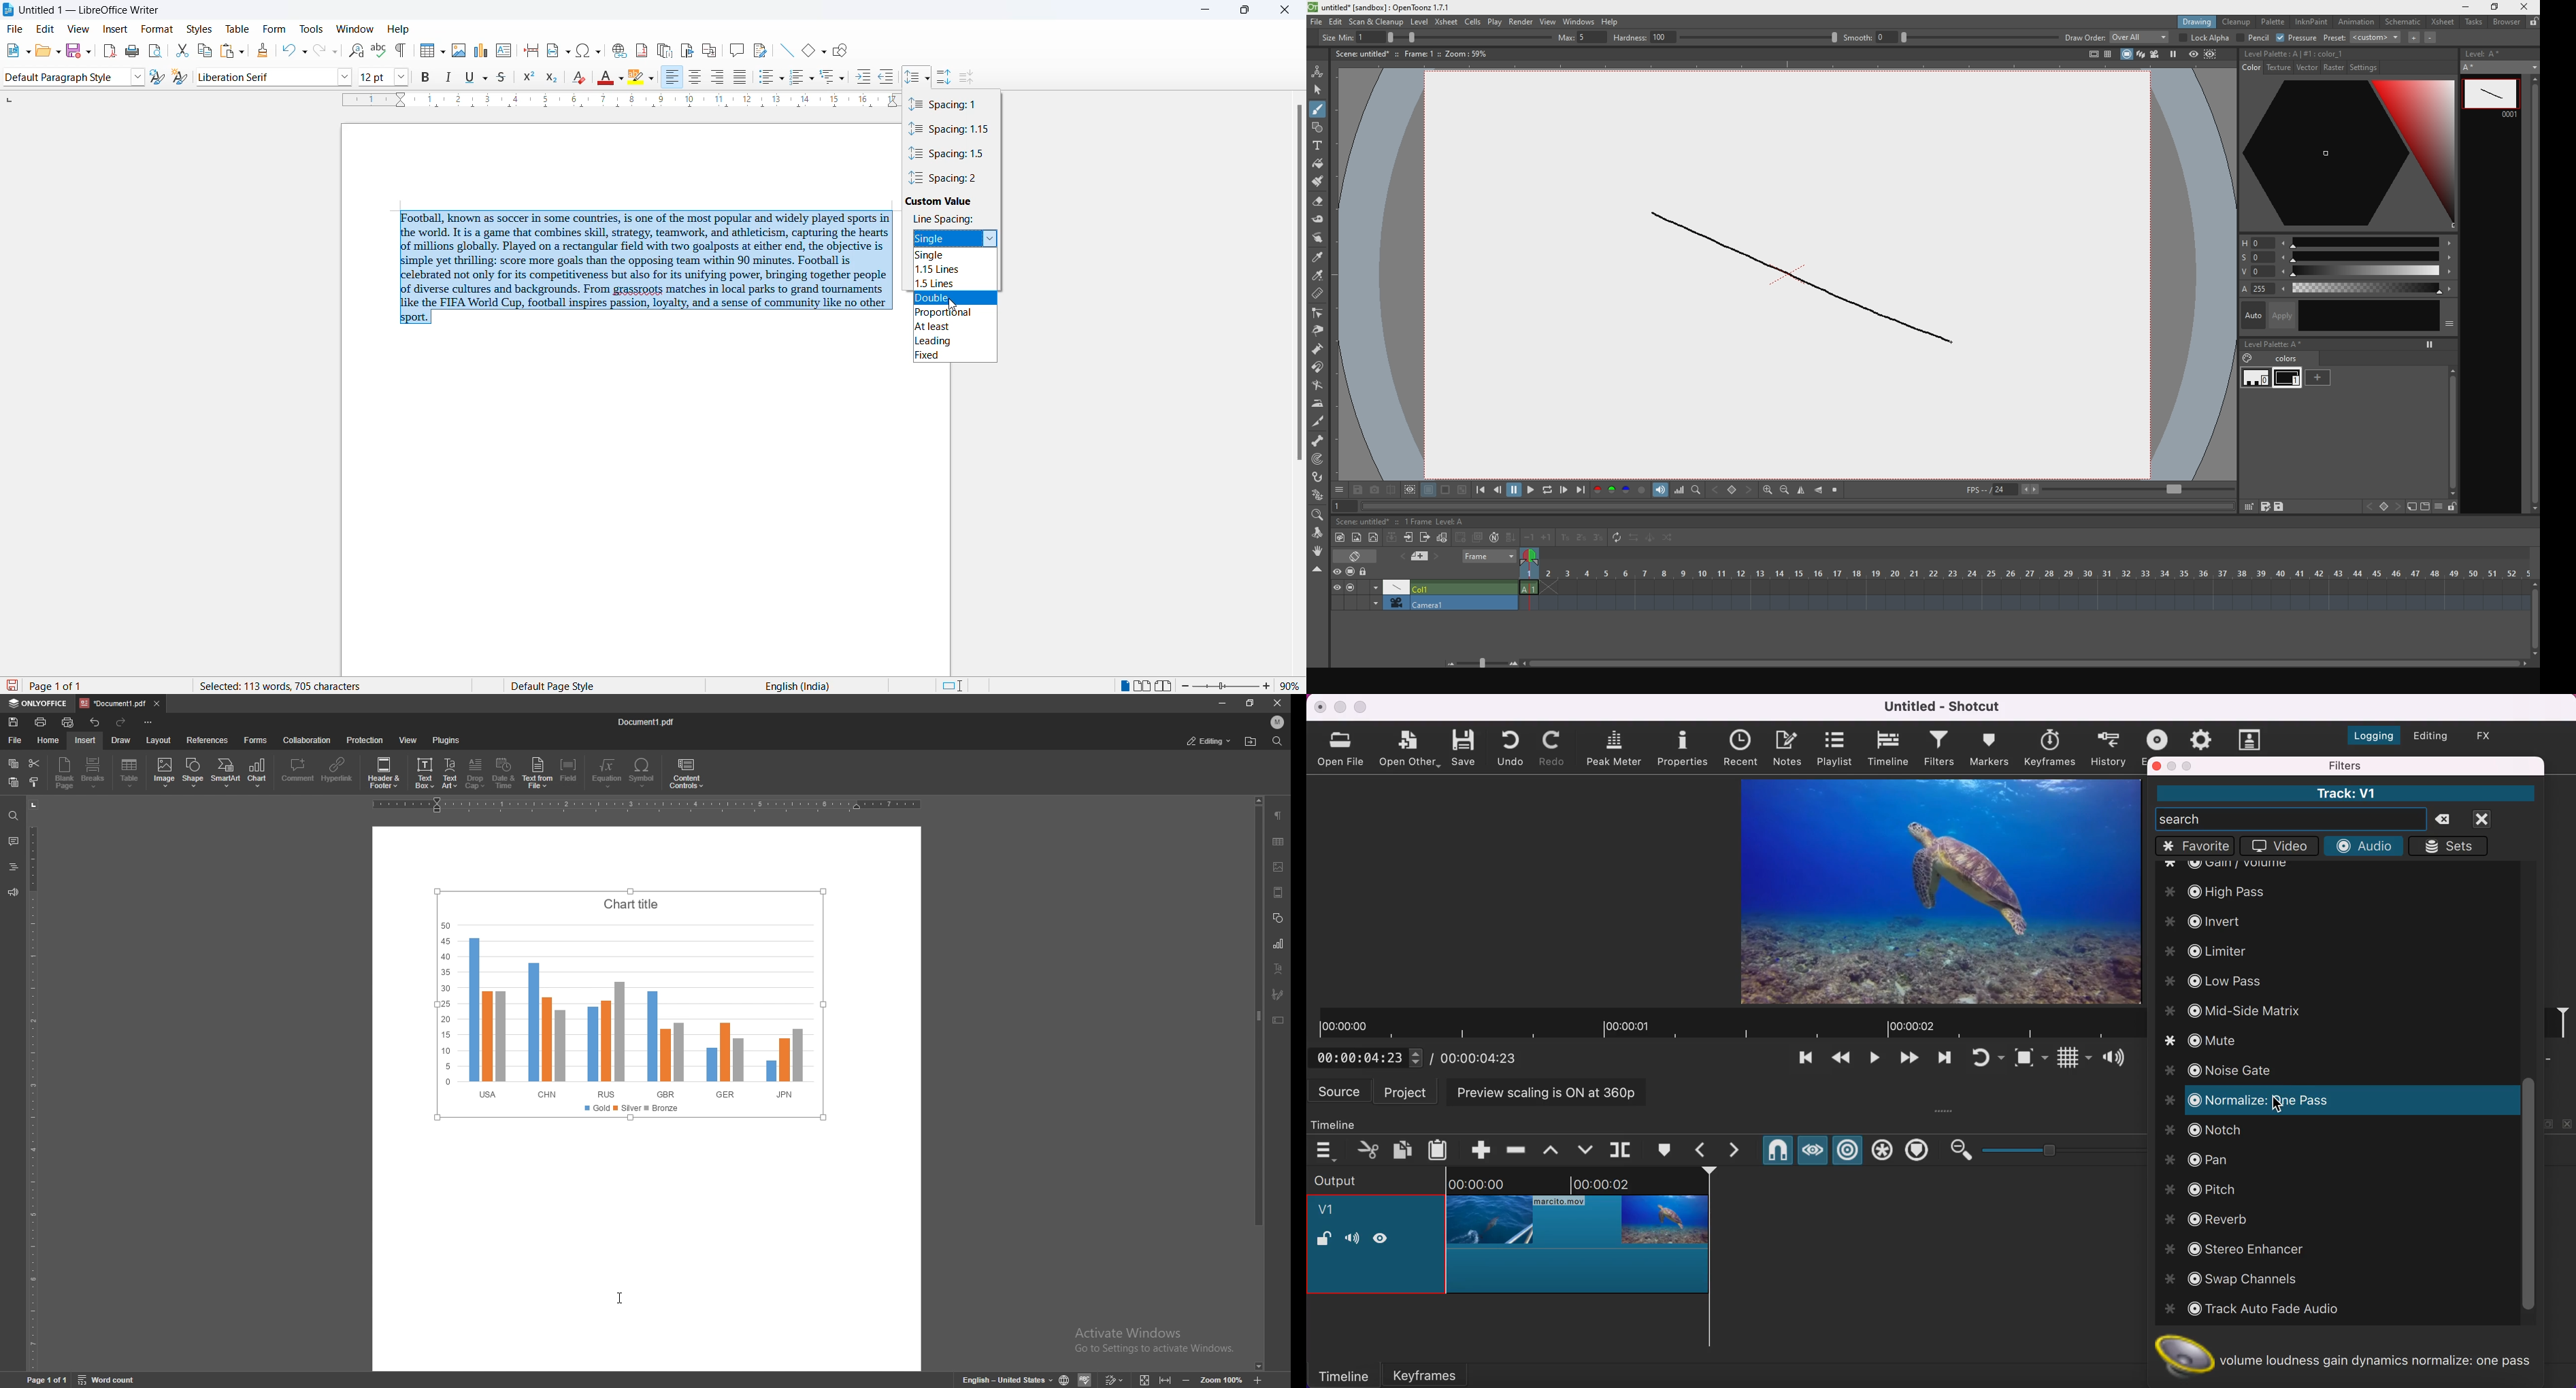 This screenshot has width=2576, height=1400. Describe the element at coordinates (49, 740) in the screenshot. I see `home` at that location.